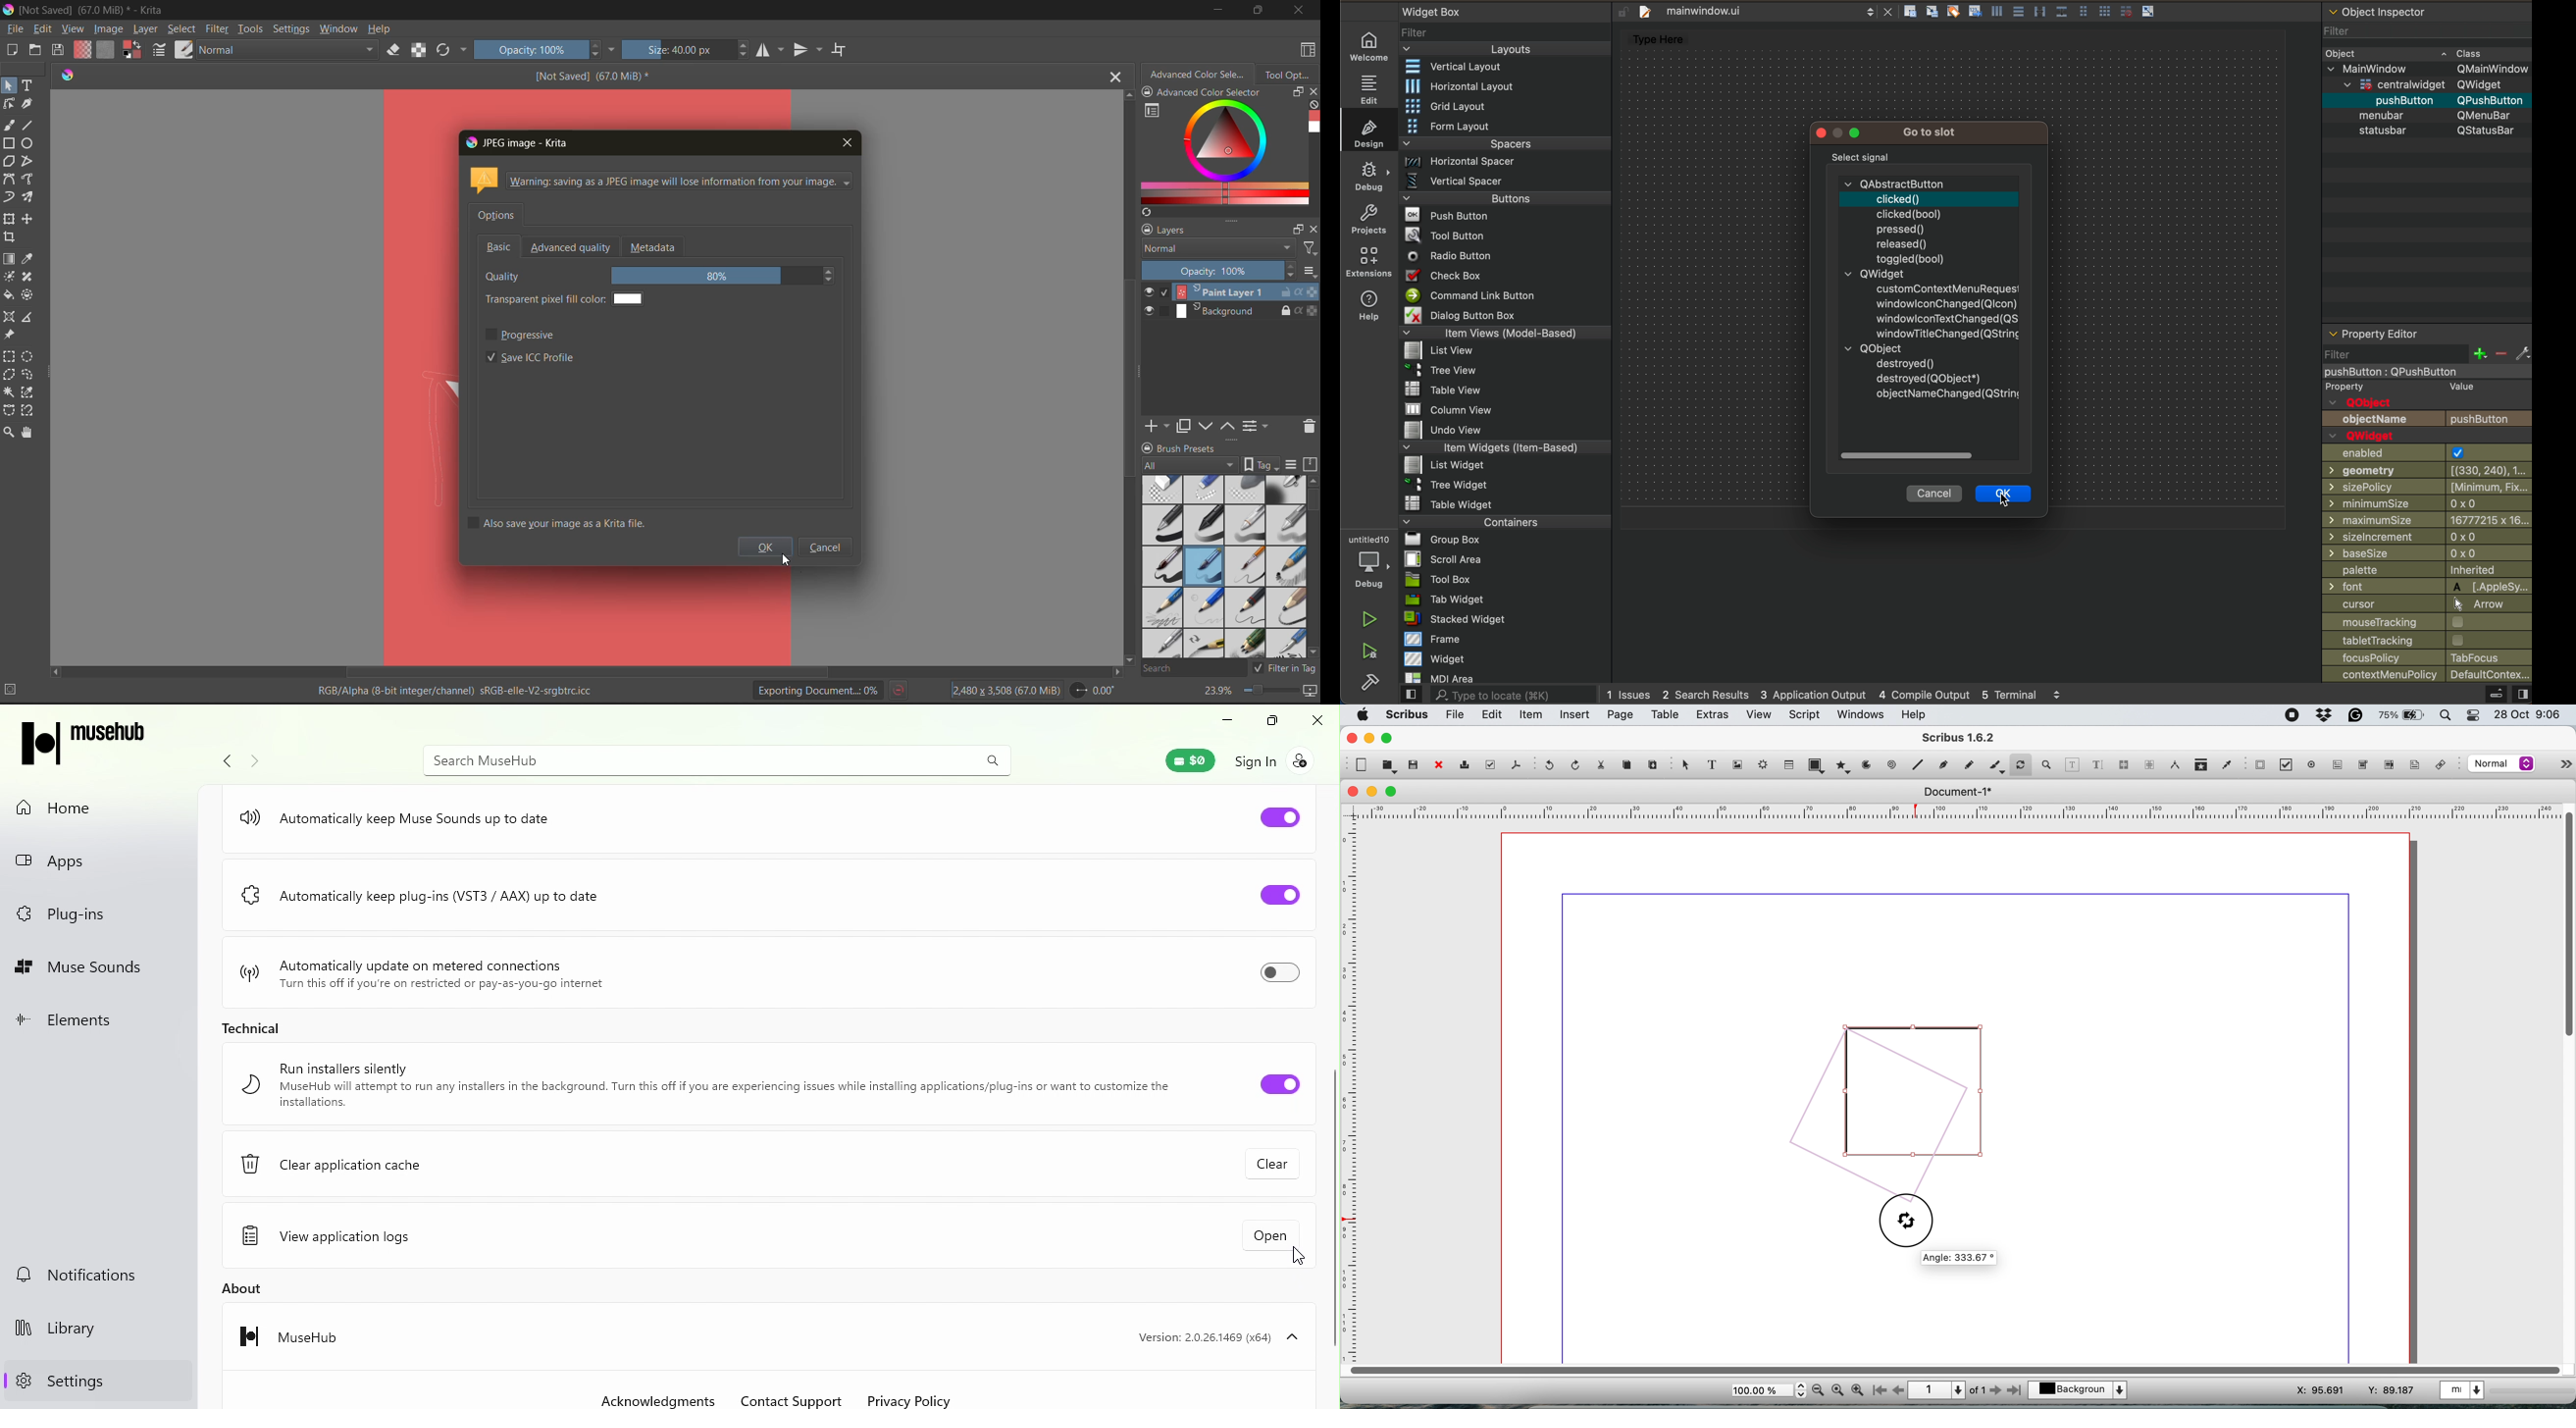 The image size is (2576, 1428). What do you see at coordinates (1351, 738) in the screenshot?
I see `close` at bounding box center [1351, 738].